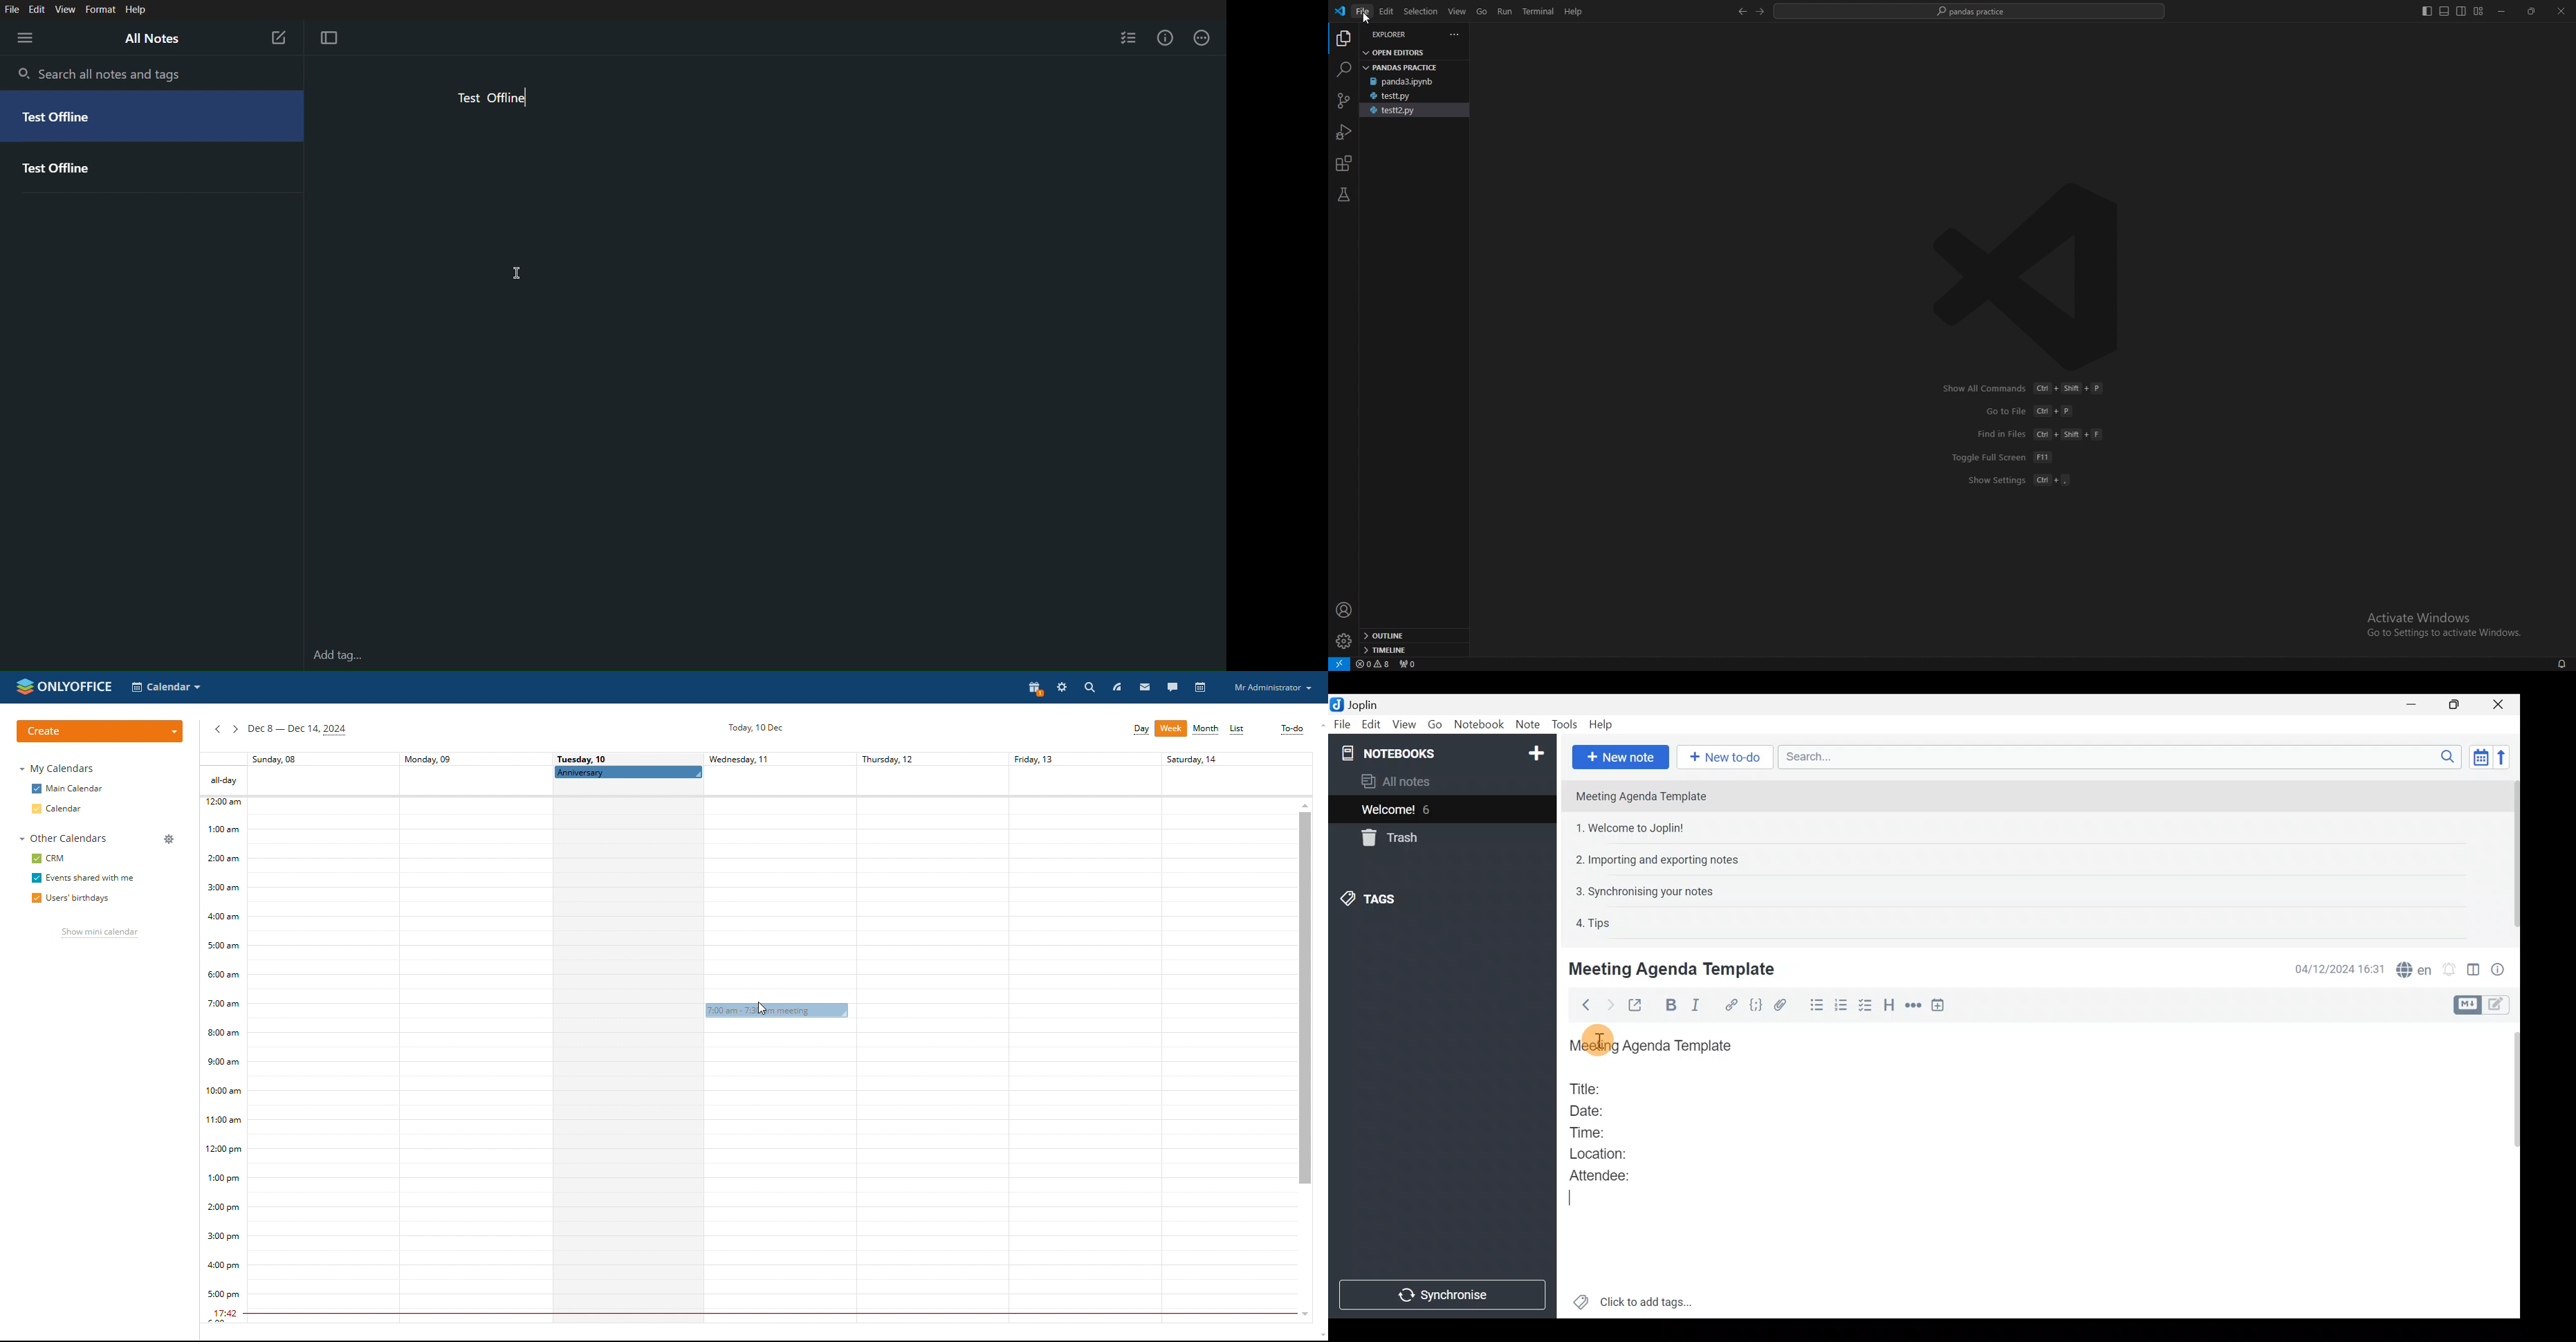 This screenshot has height=1344, width=2576. I want to click on Info, so click(1166, 40).